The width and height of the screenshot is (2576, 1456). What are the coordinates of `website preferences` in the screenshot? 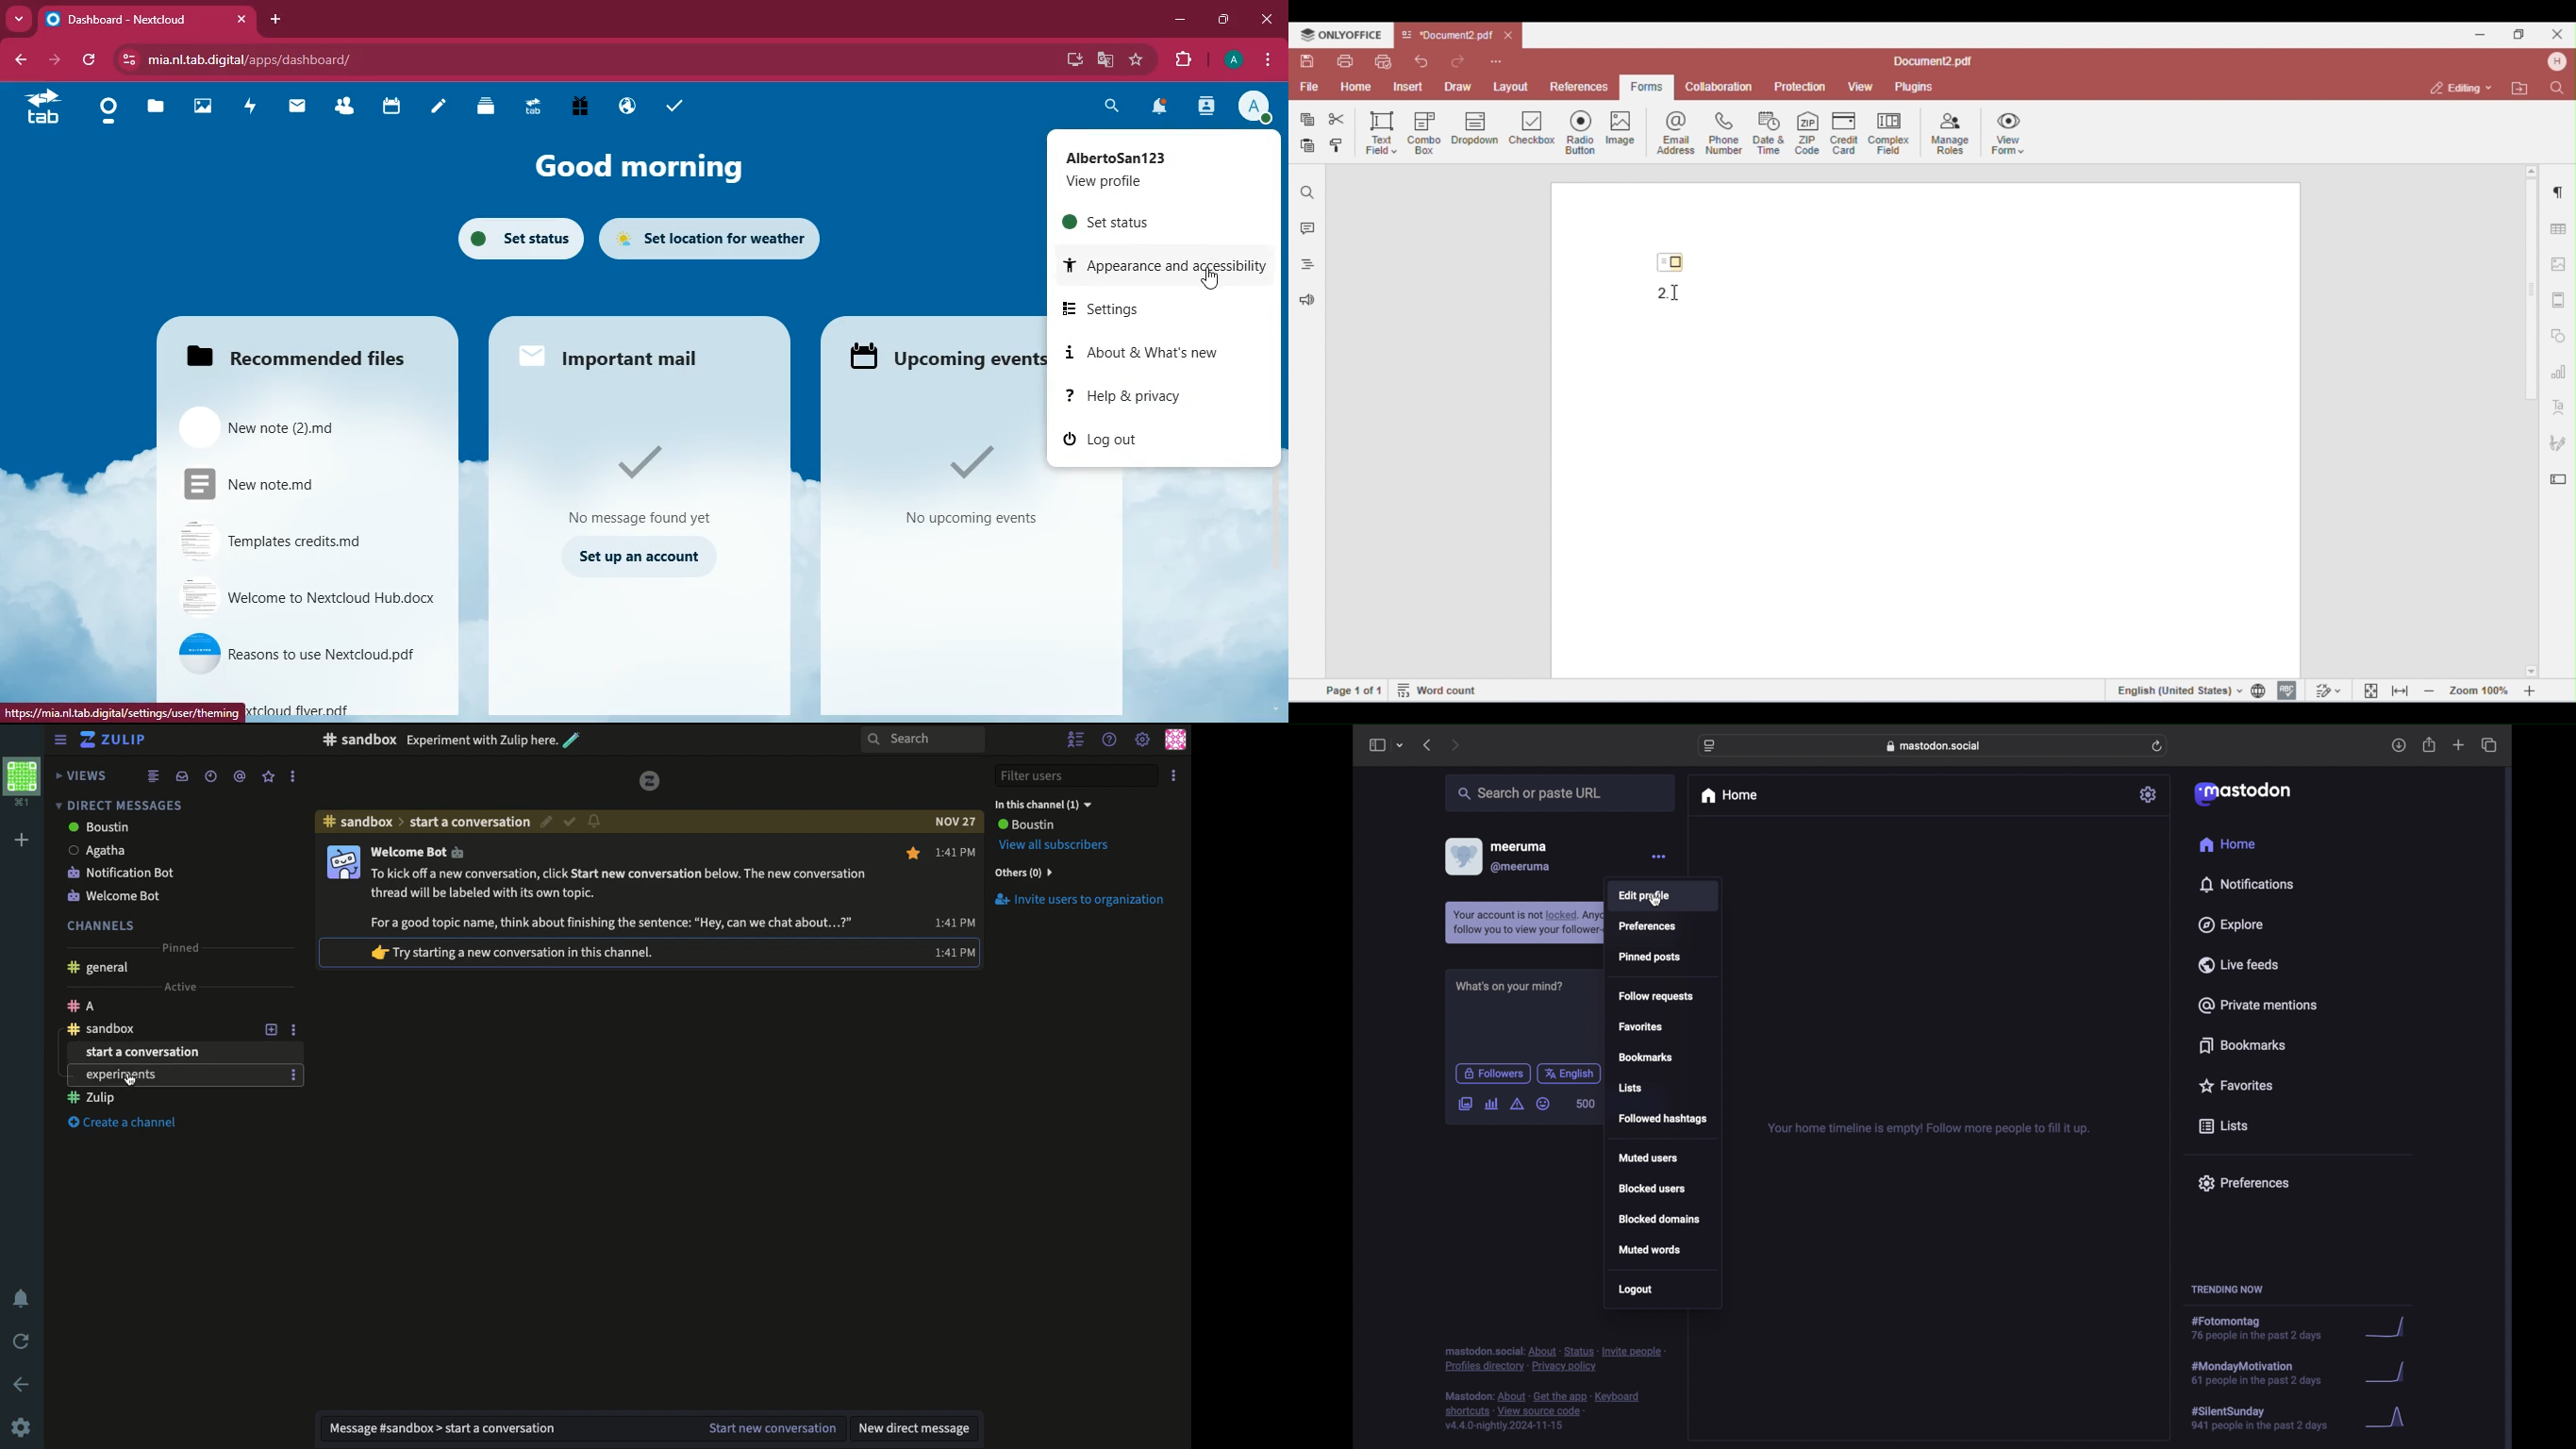 It's located at (1708, 747).